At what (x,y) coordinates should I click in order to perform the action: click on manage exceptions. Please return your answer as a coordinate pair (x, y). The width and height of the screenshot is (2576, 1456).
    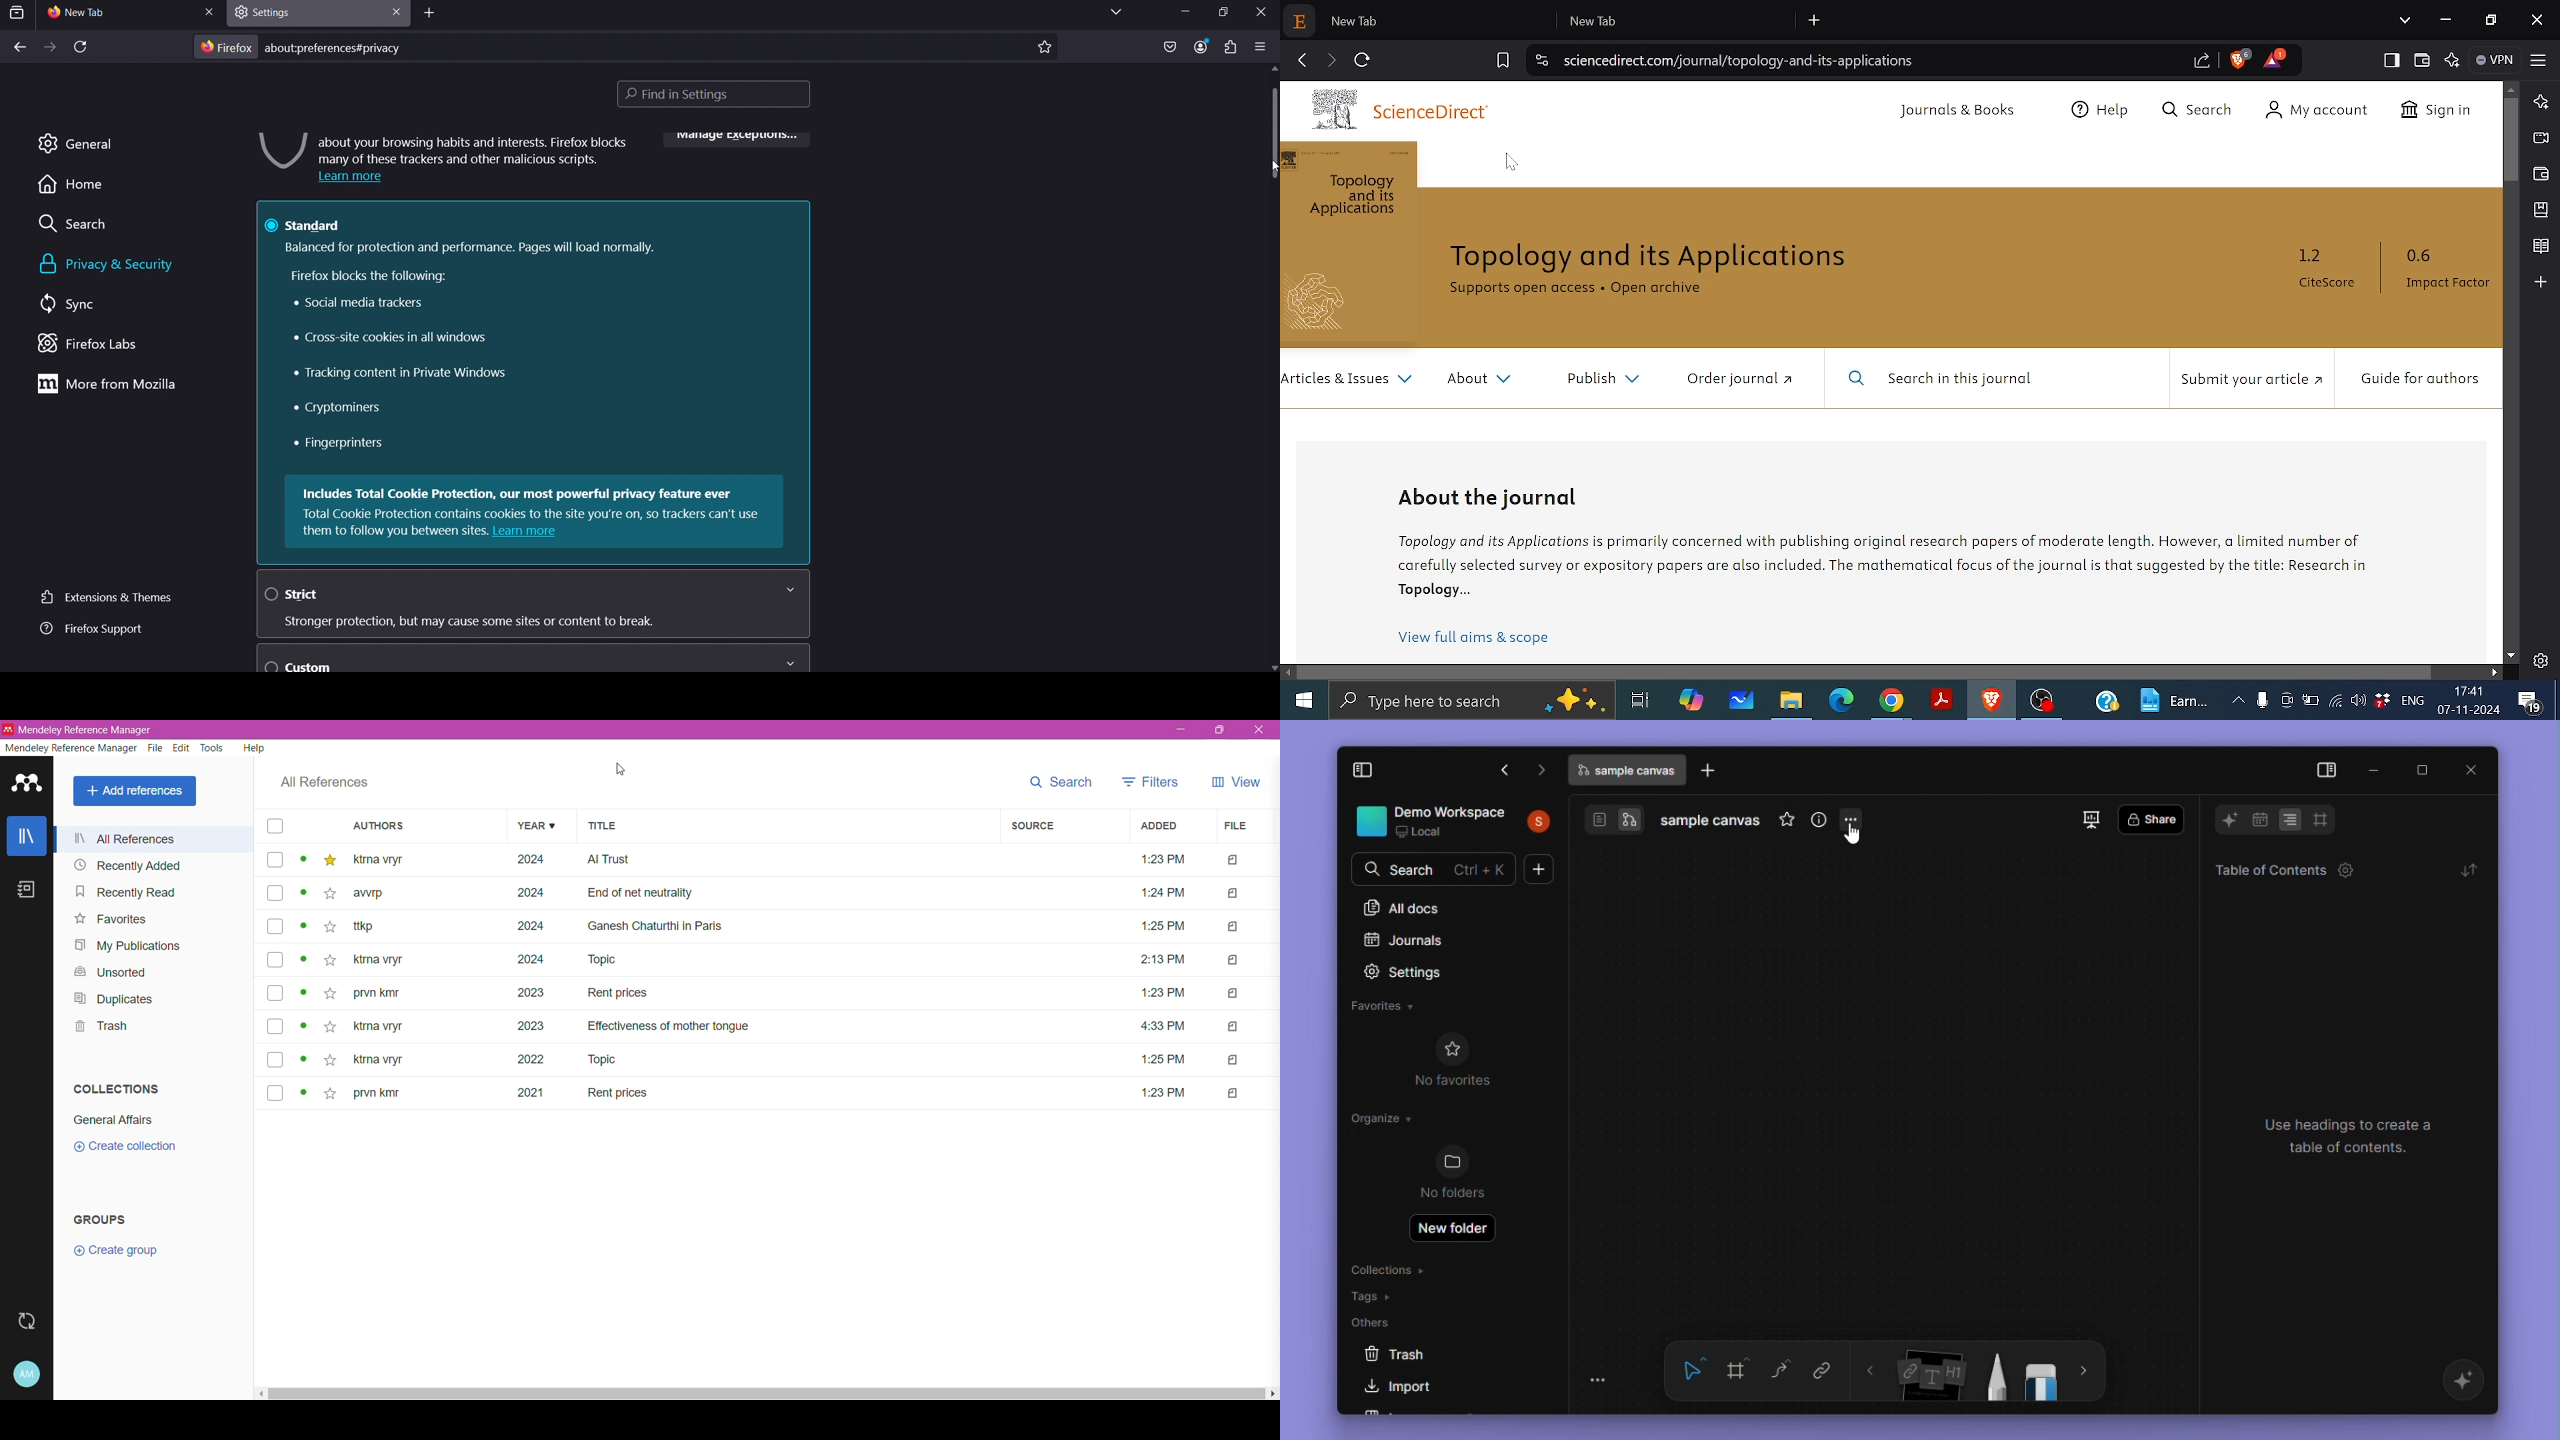
    Looking at the image, I should click on (735, 143).